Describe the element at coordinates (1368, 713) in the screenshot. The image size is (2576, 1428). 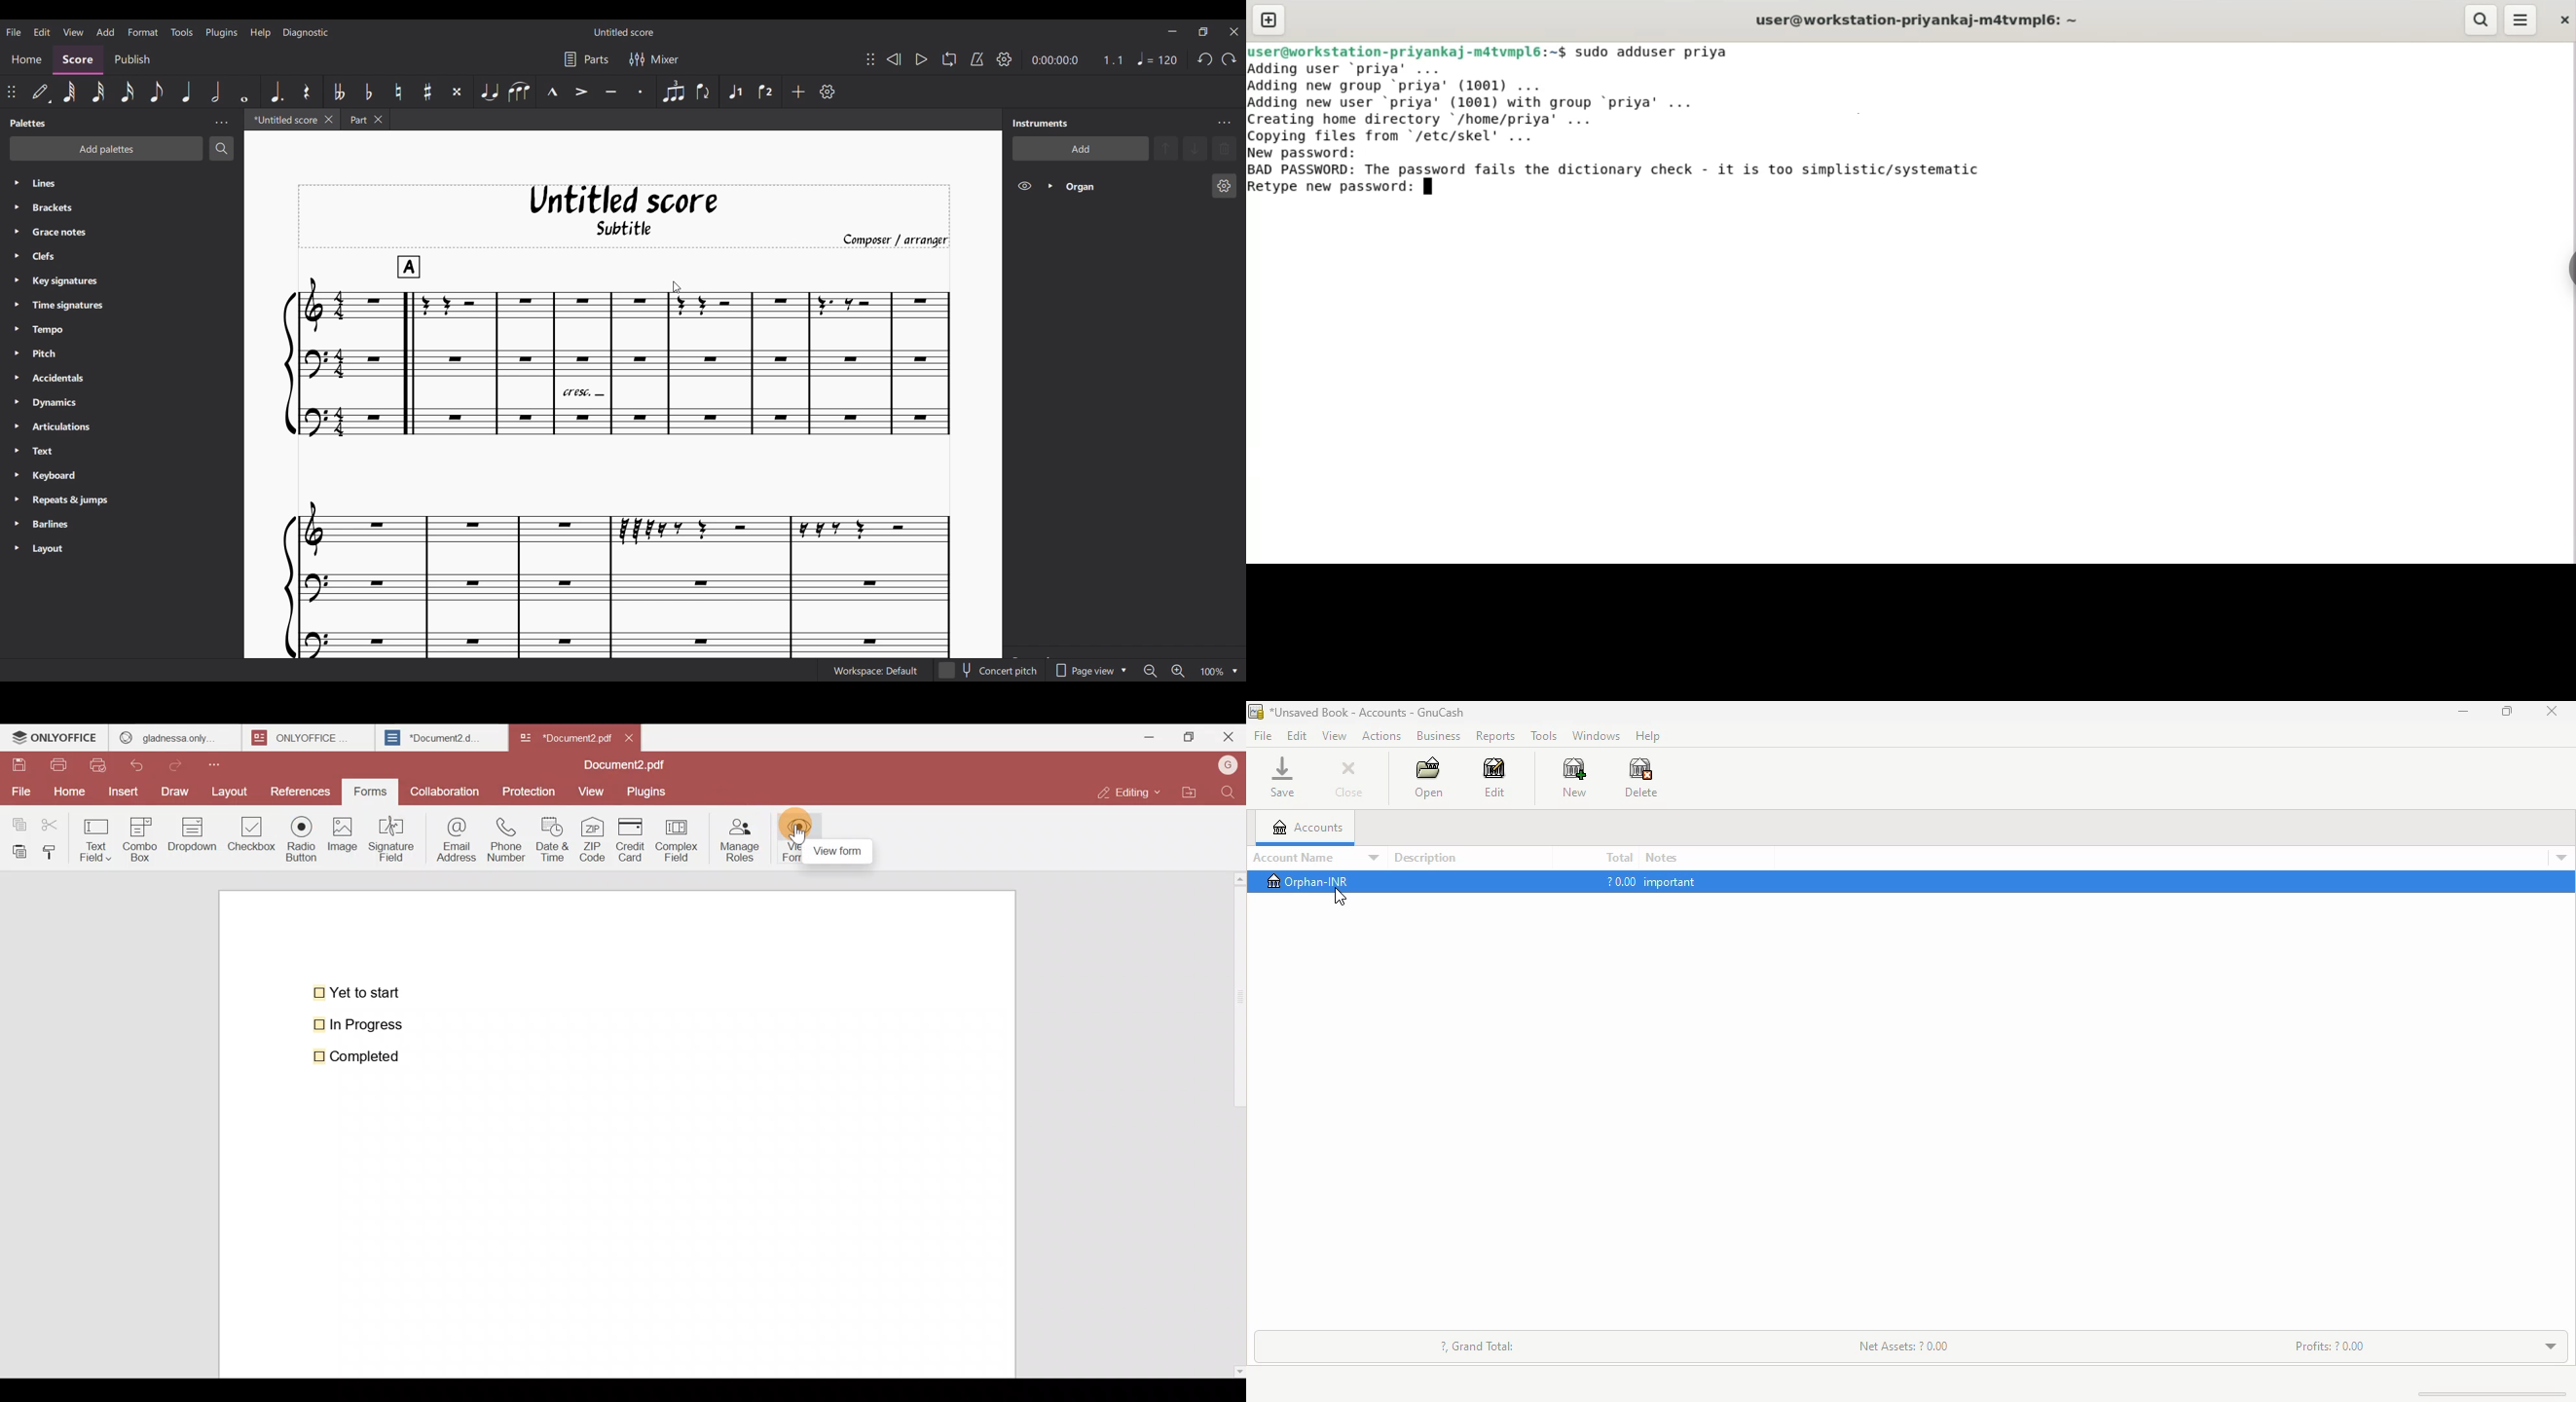
I see `title` at that location.